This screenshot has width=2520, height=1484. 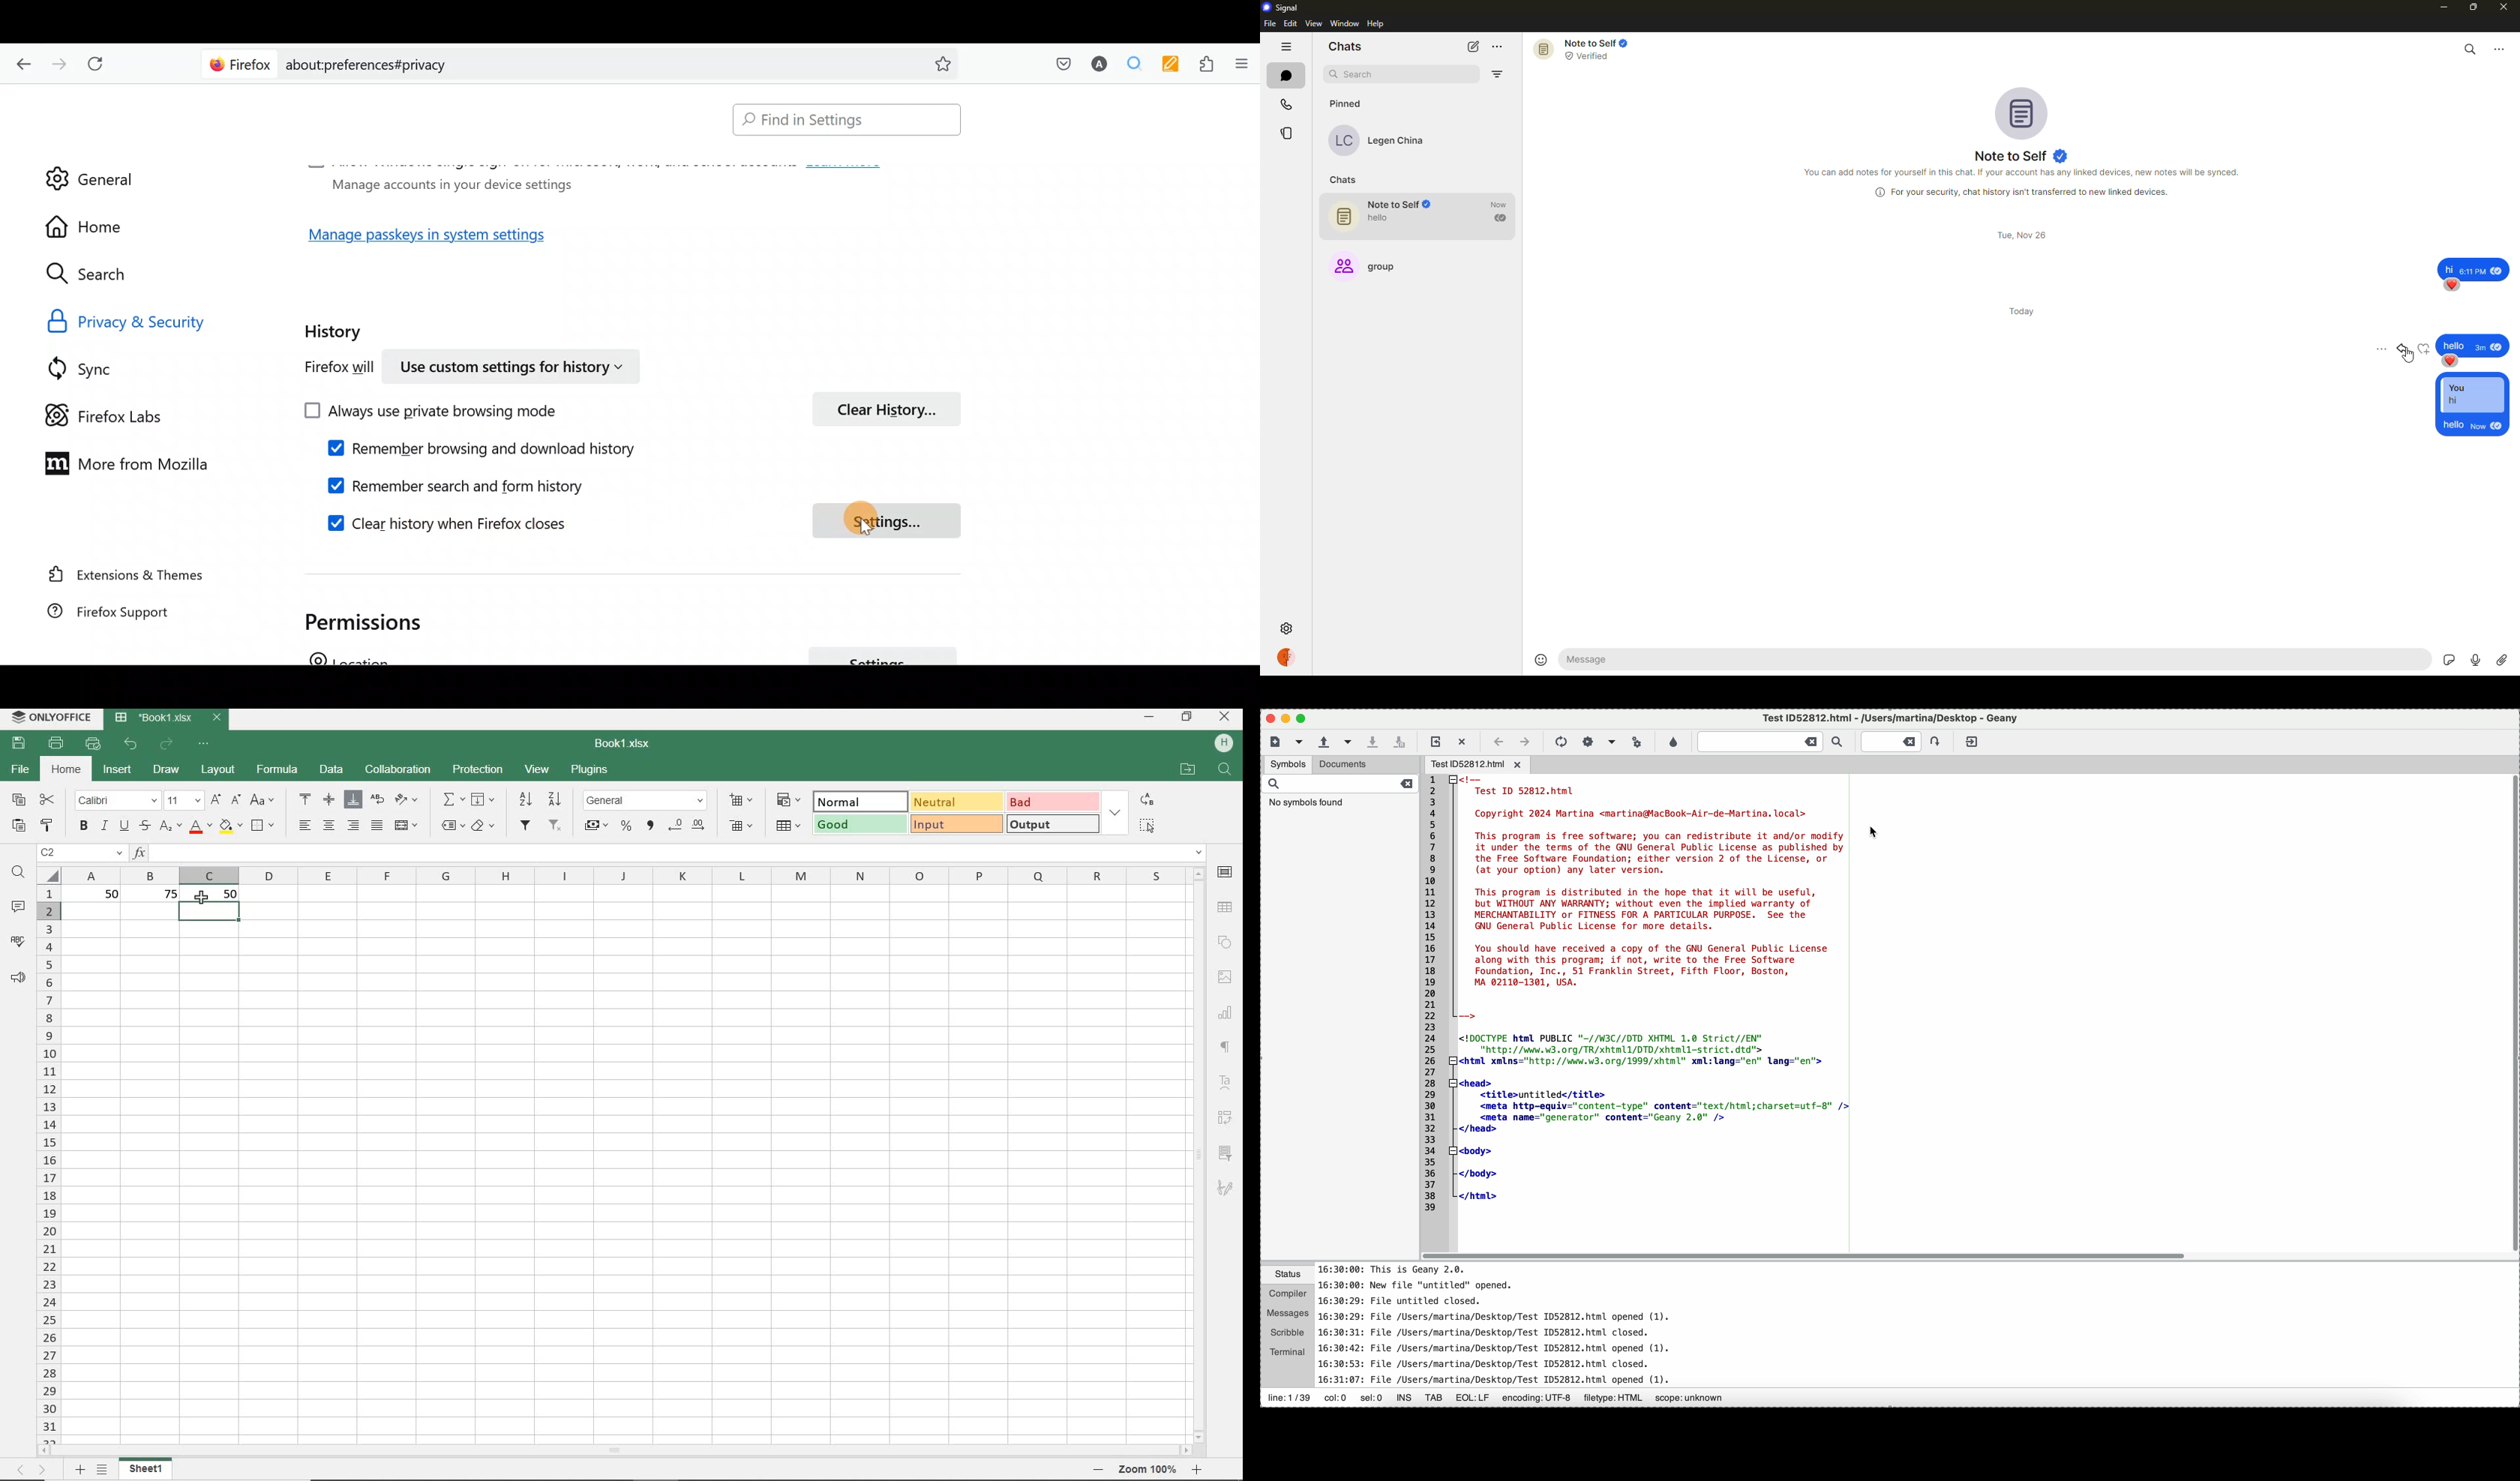 I want to click on hide tabs, so click(x=1288, y=47).